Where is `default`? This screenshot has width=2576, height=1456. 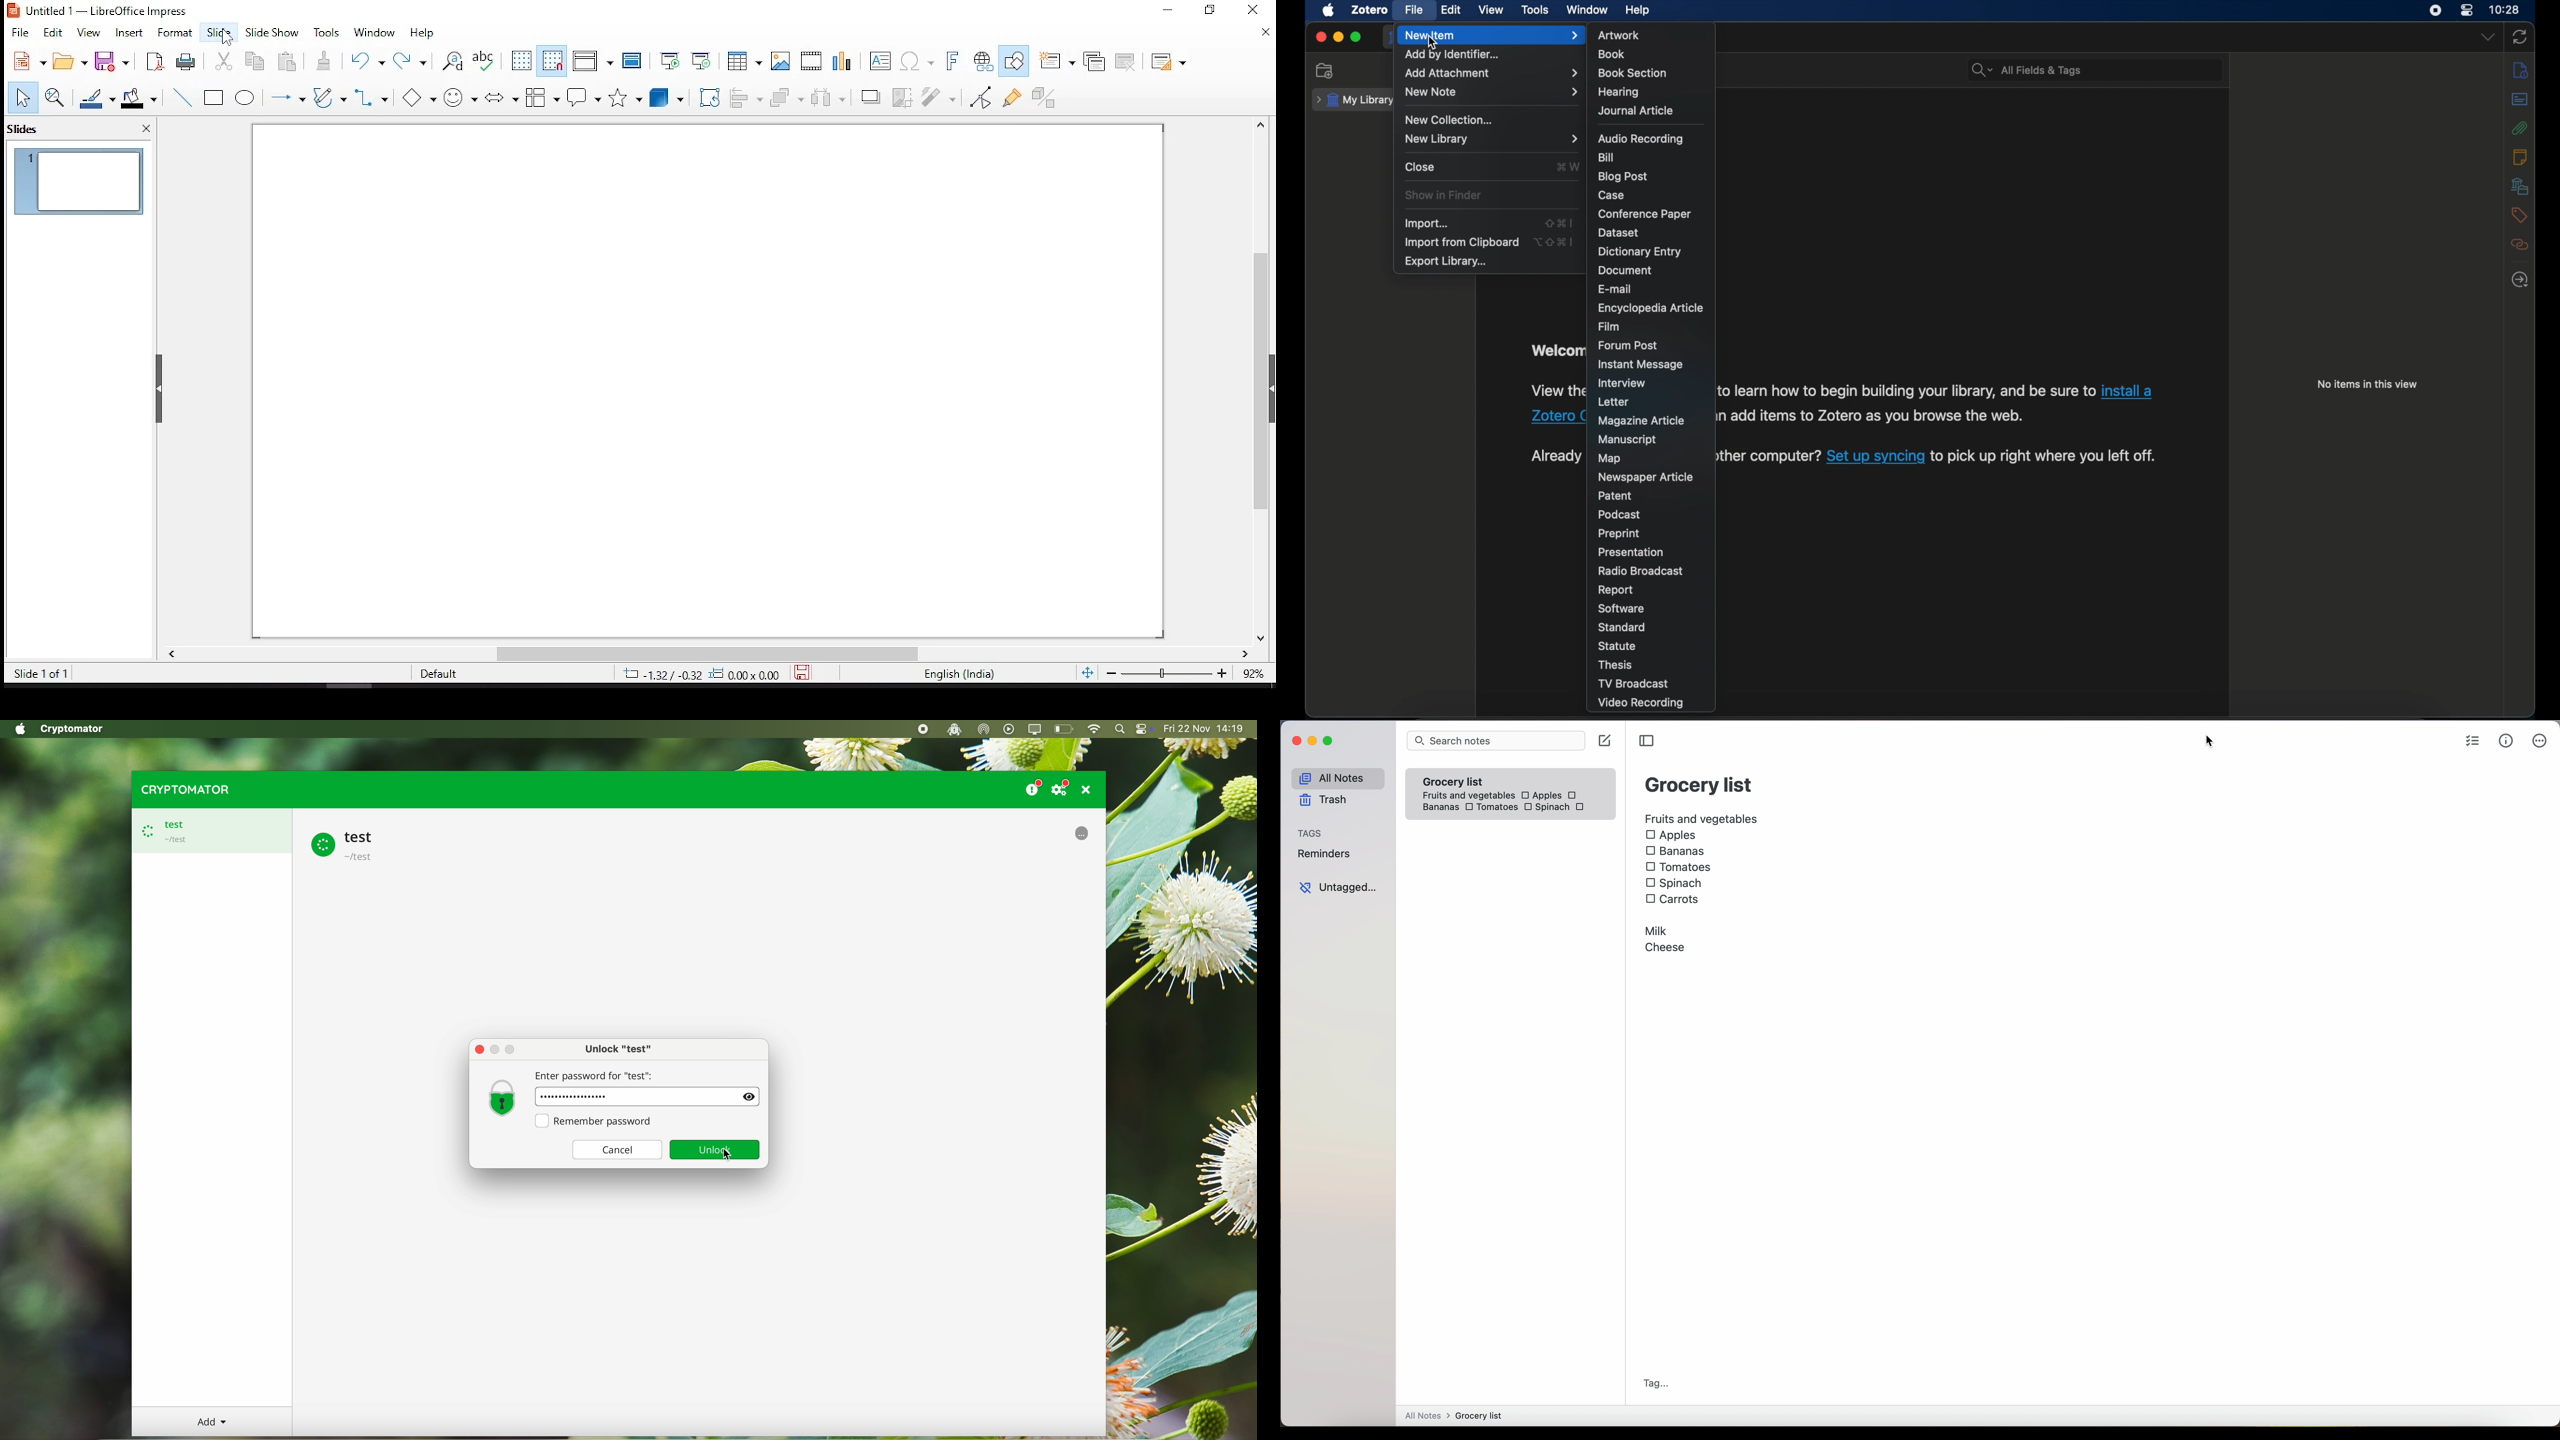 default is located at coordinates (439, 674).